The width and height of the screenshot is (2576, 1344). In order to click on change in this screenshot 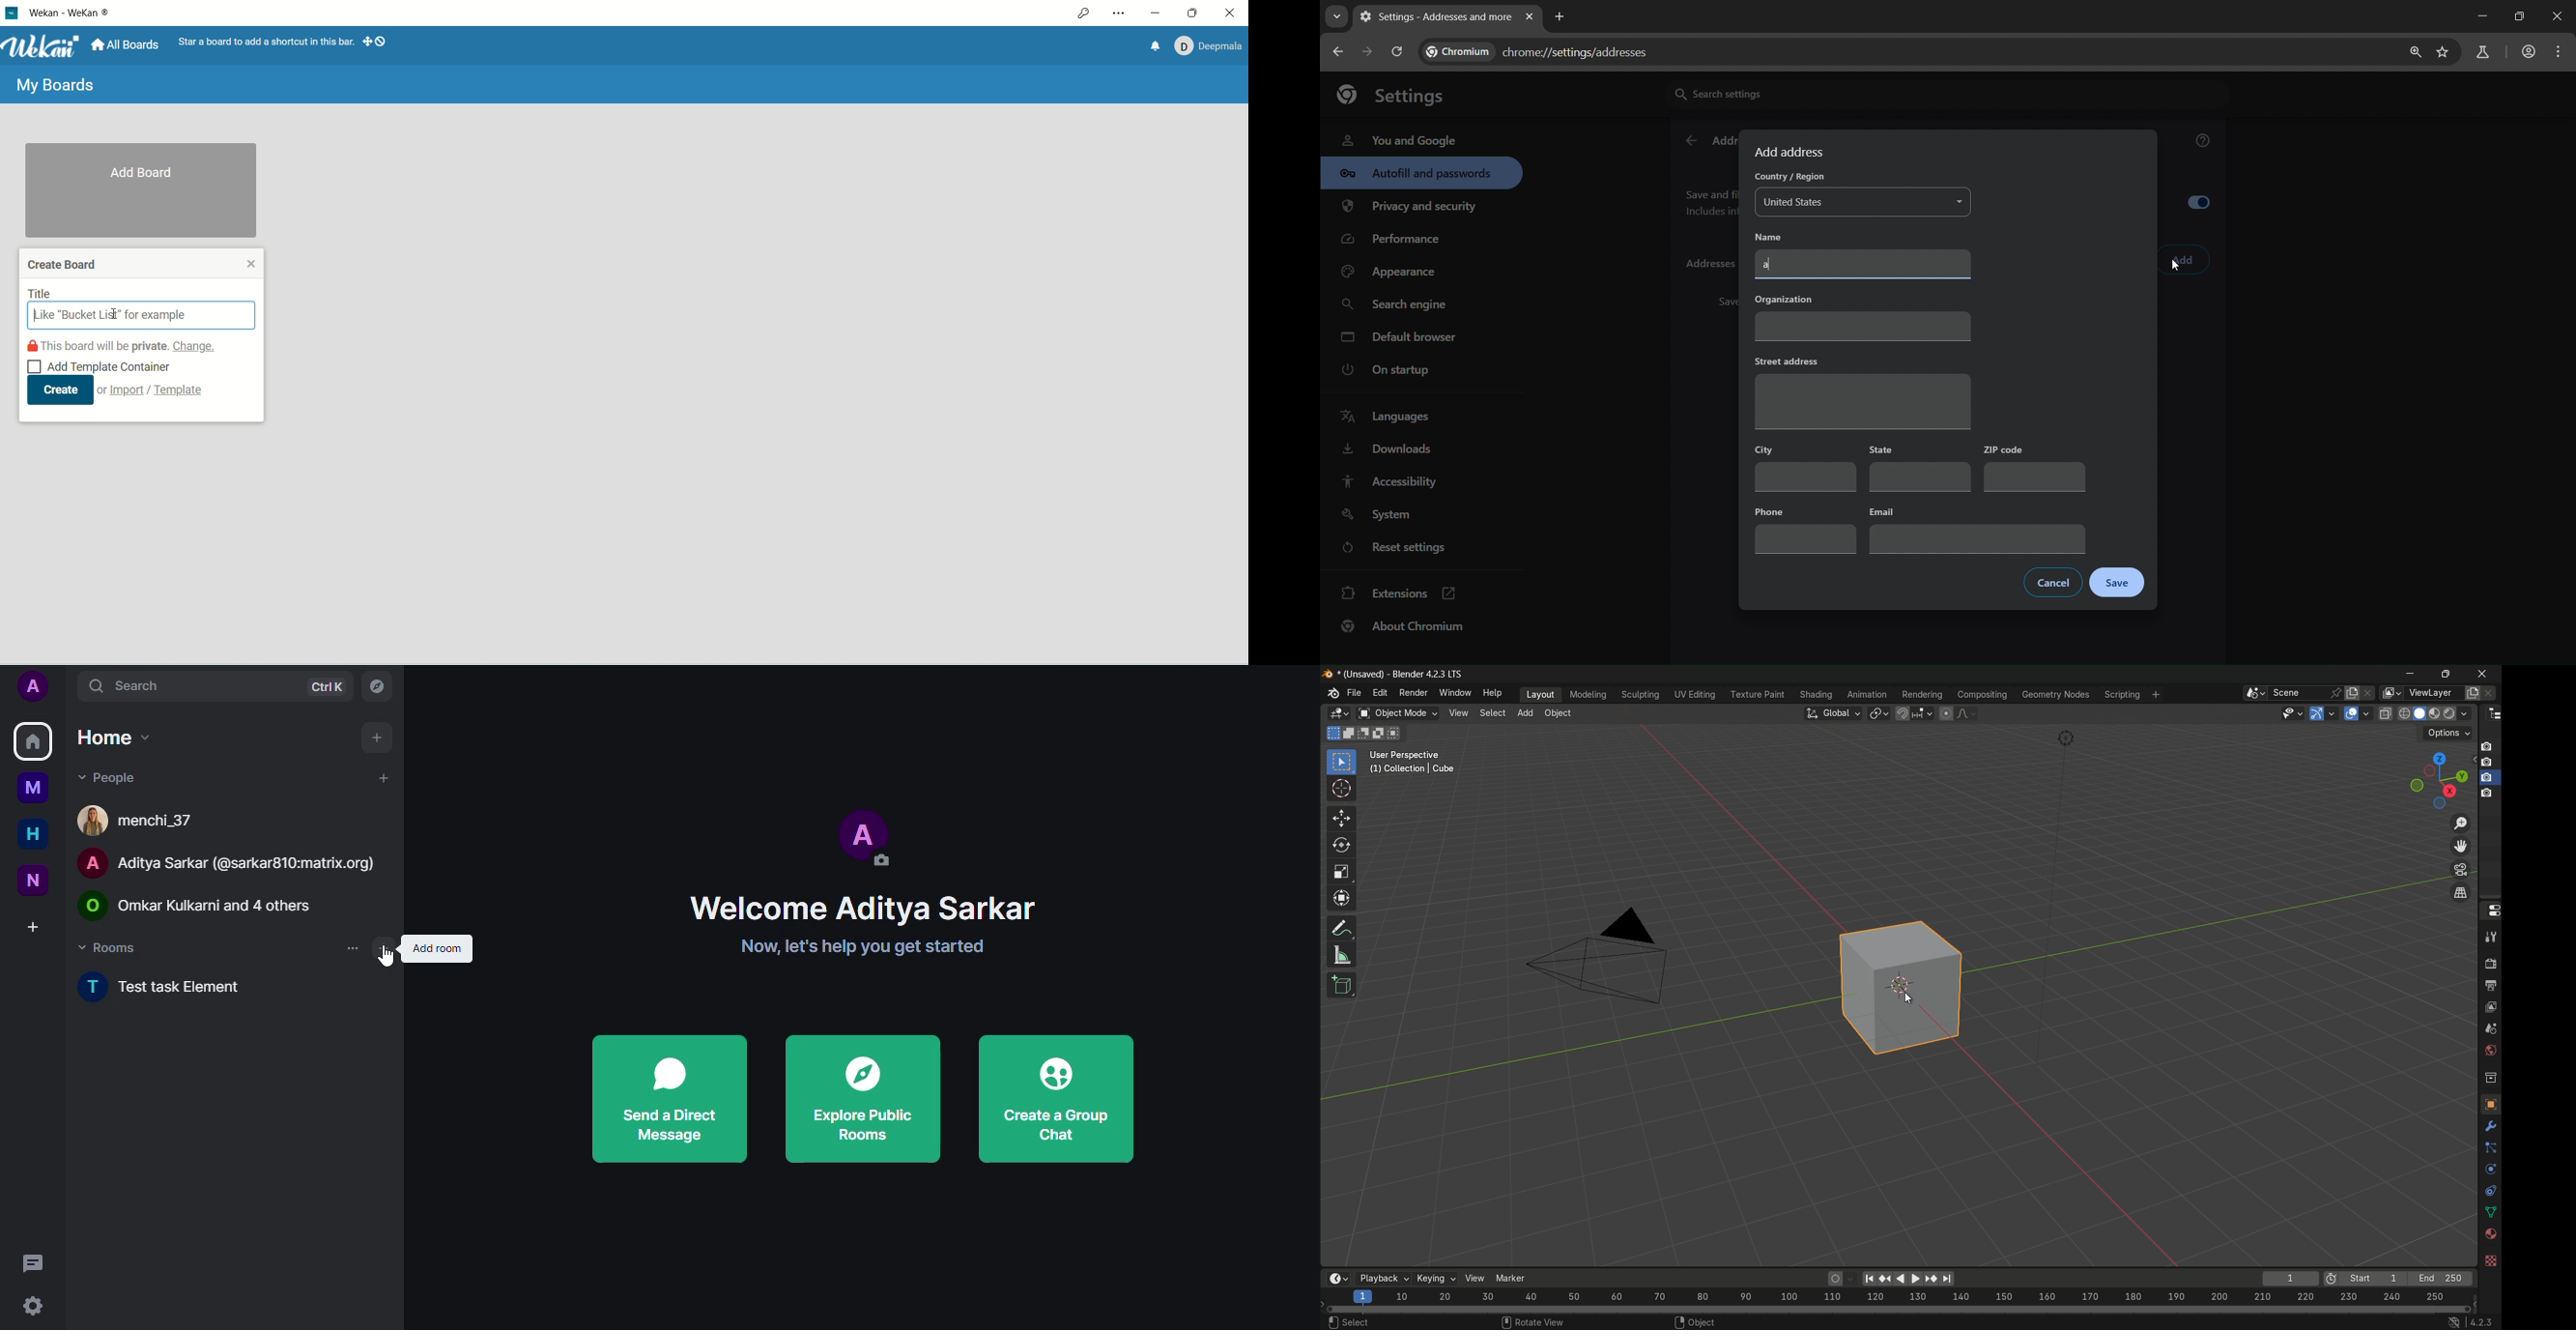, I will do `click(192, 346)`.